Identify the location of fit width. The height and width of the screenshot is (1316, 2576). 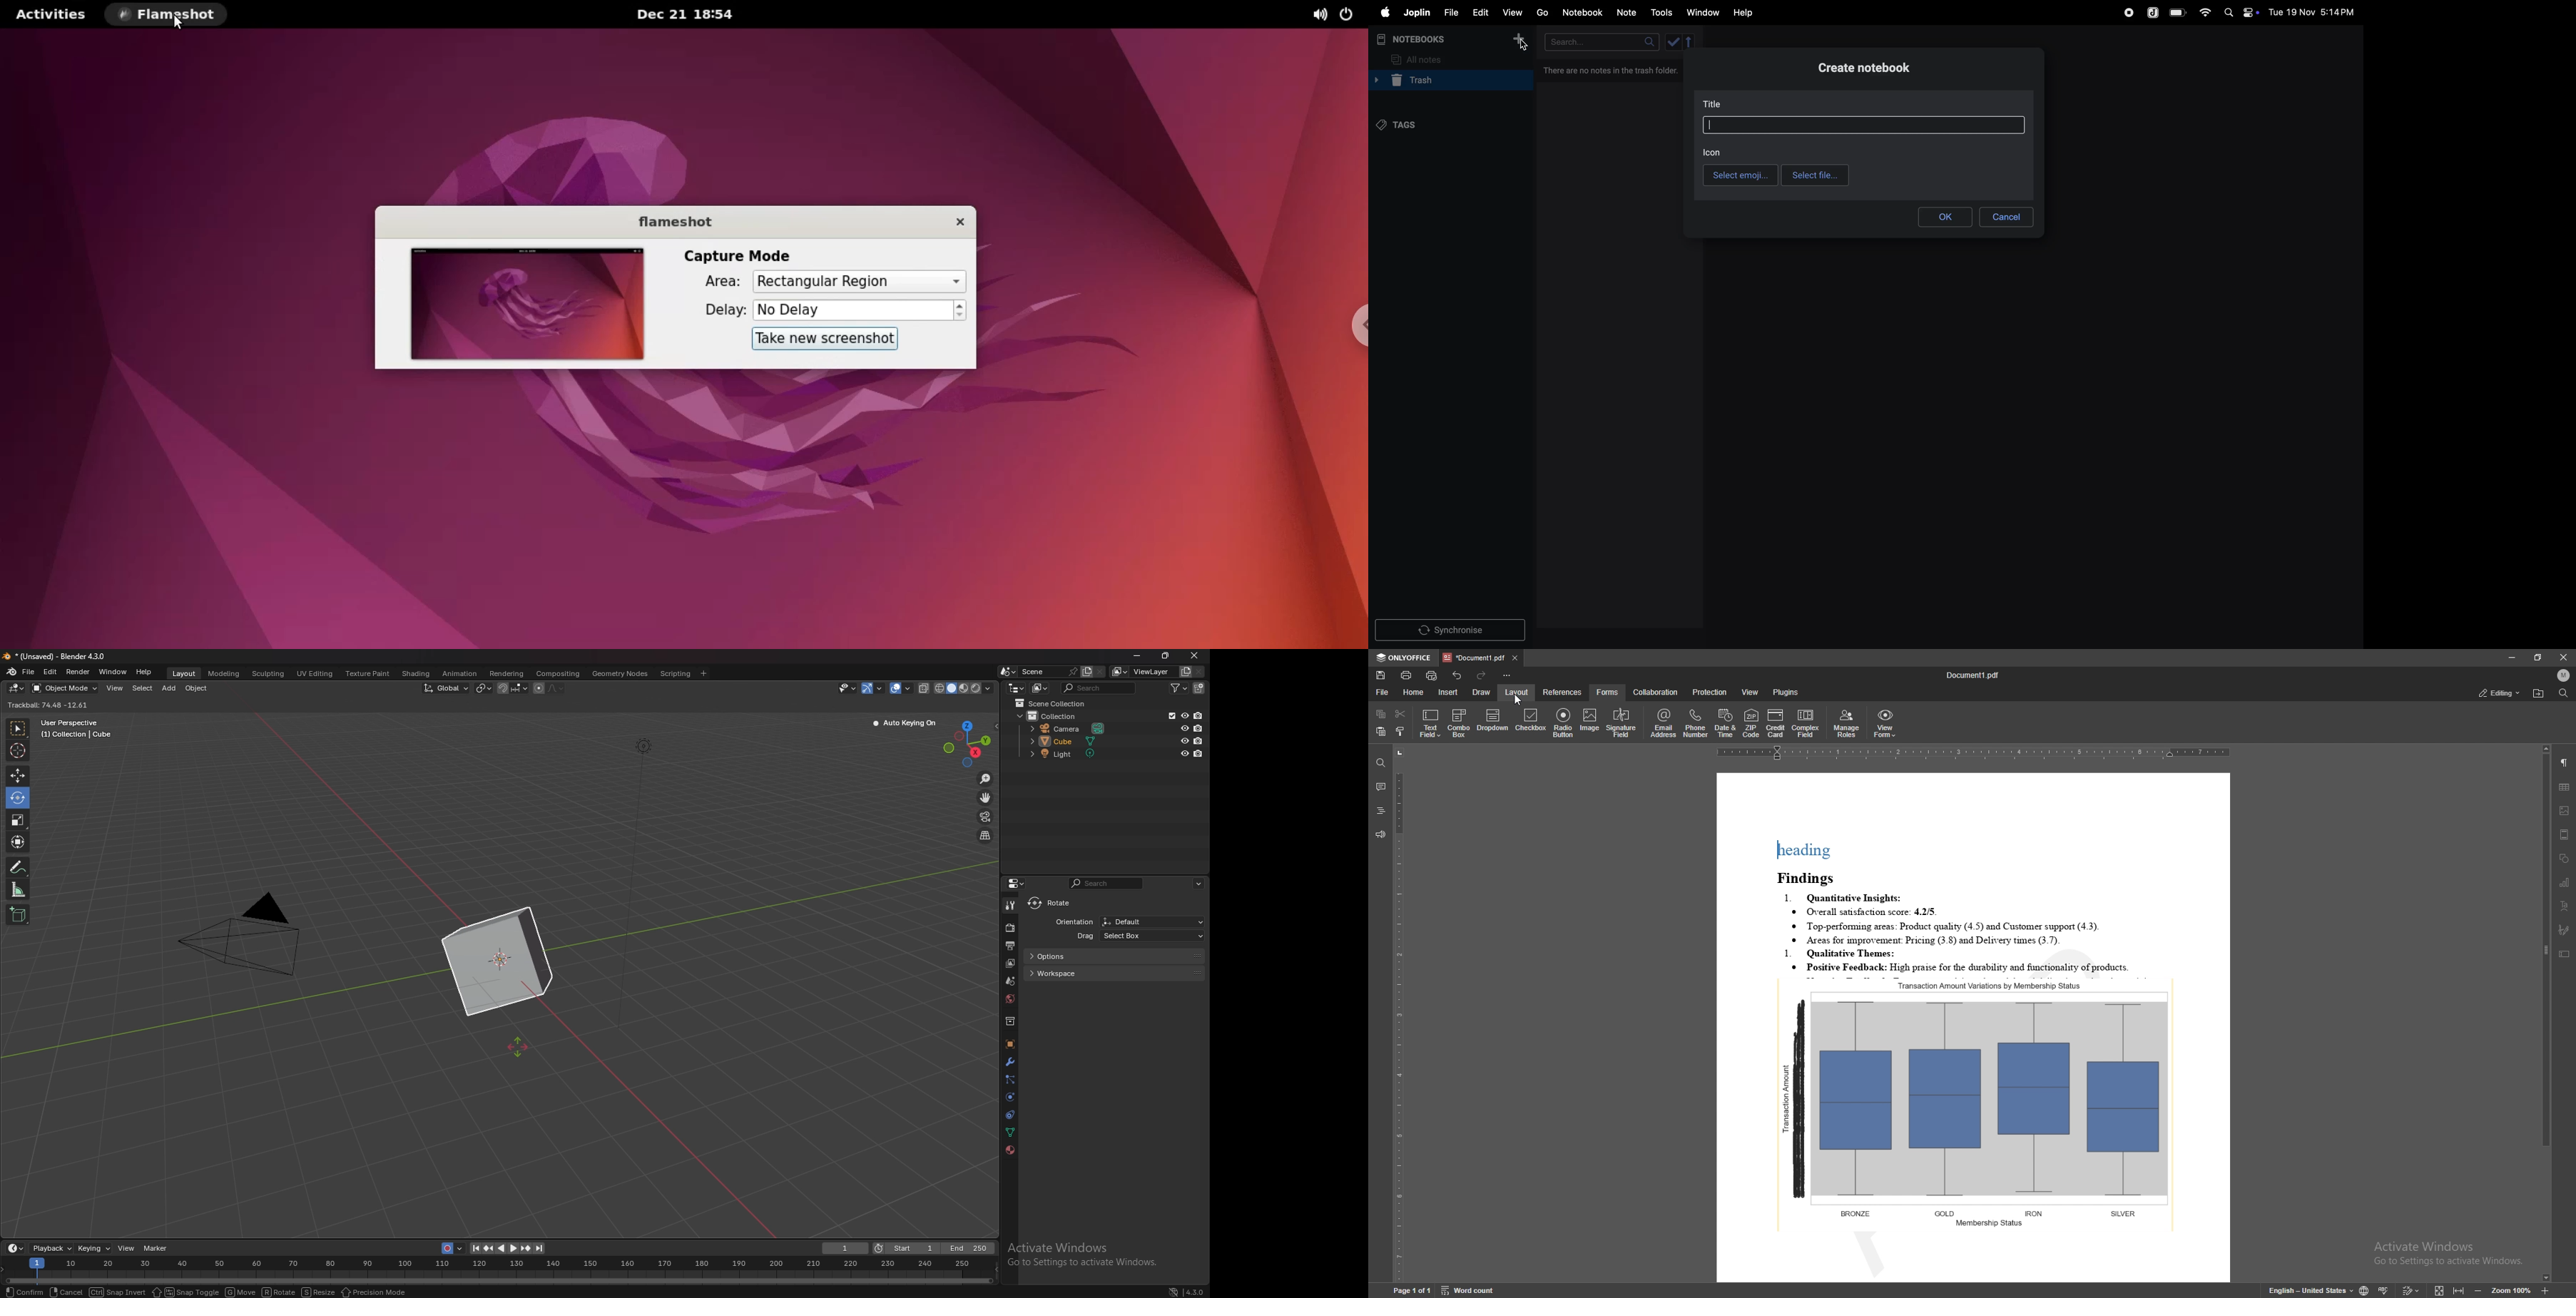
(2459, 1289).